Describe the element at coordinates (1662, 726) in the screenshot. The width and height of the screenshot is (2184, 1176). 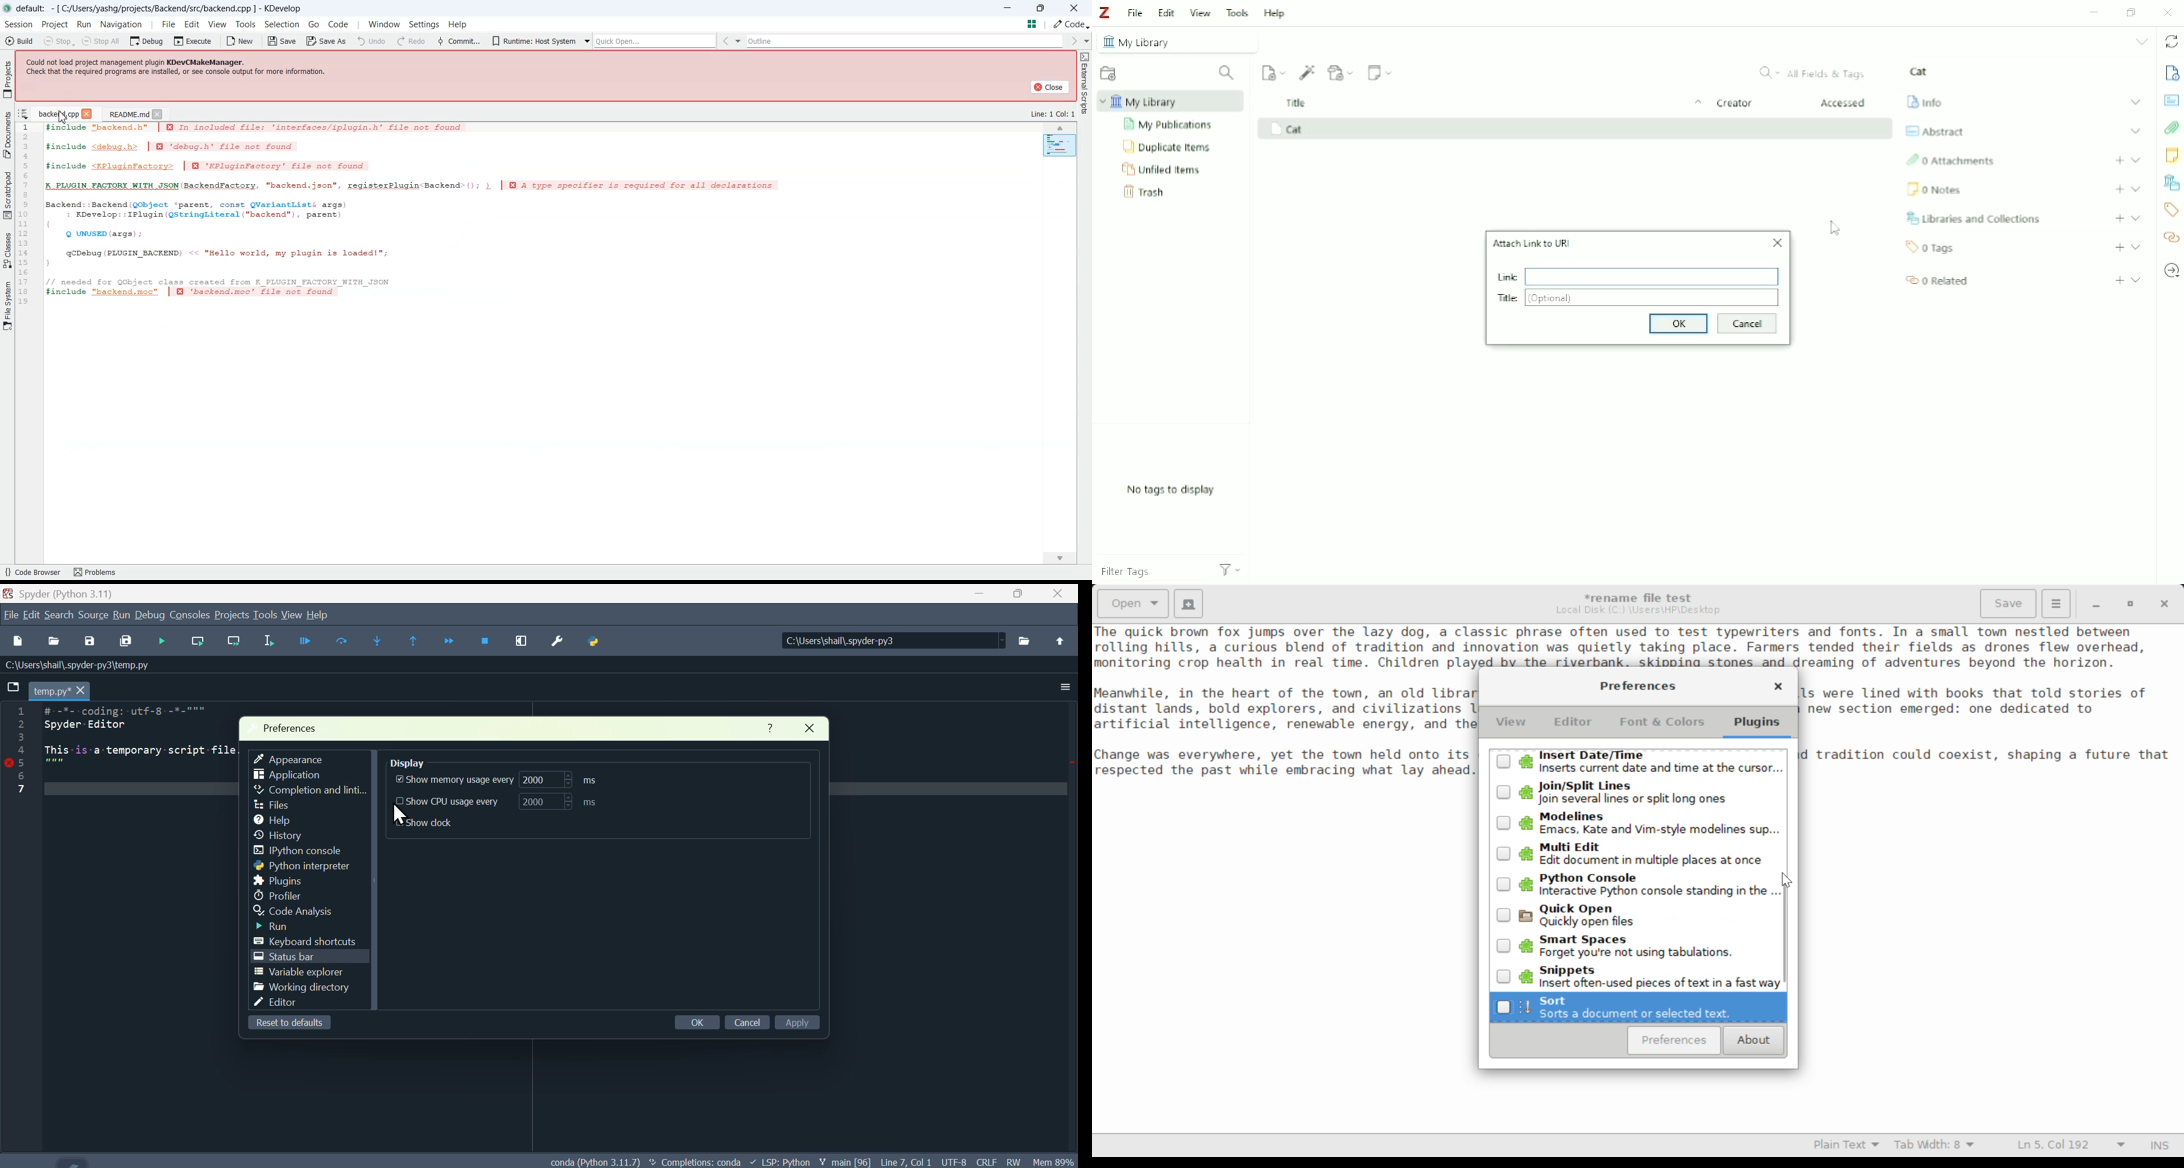
I see `Font & Colors Tab` at that location.